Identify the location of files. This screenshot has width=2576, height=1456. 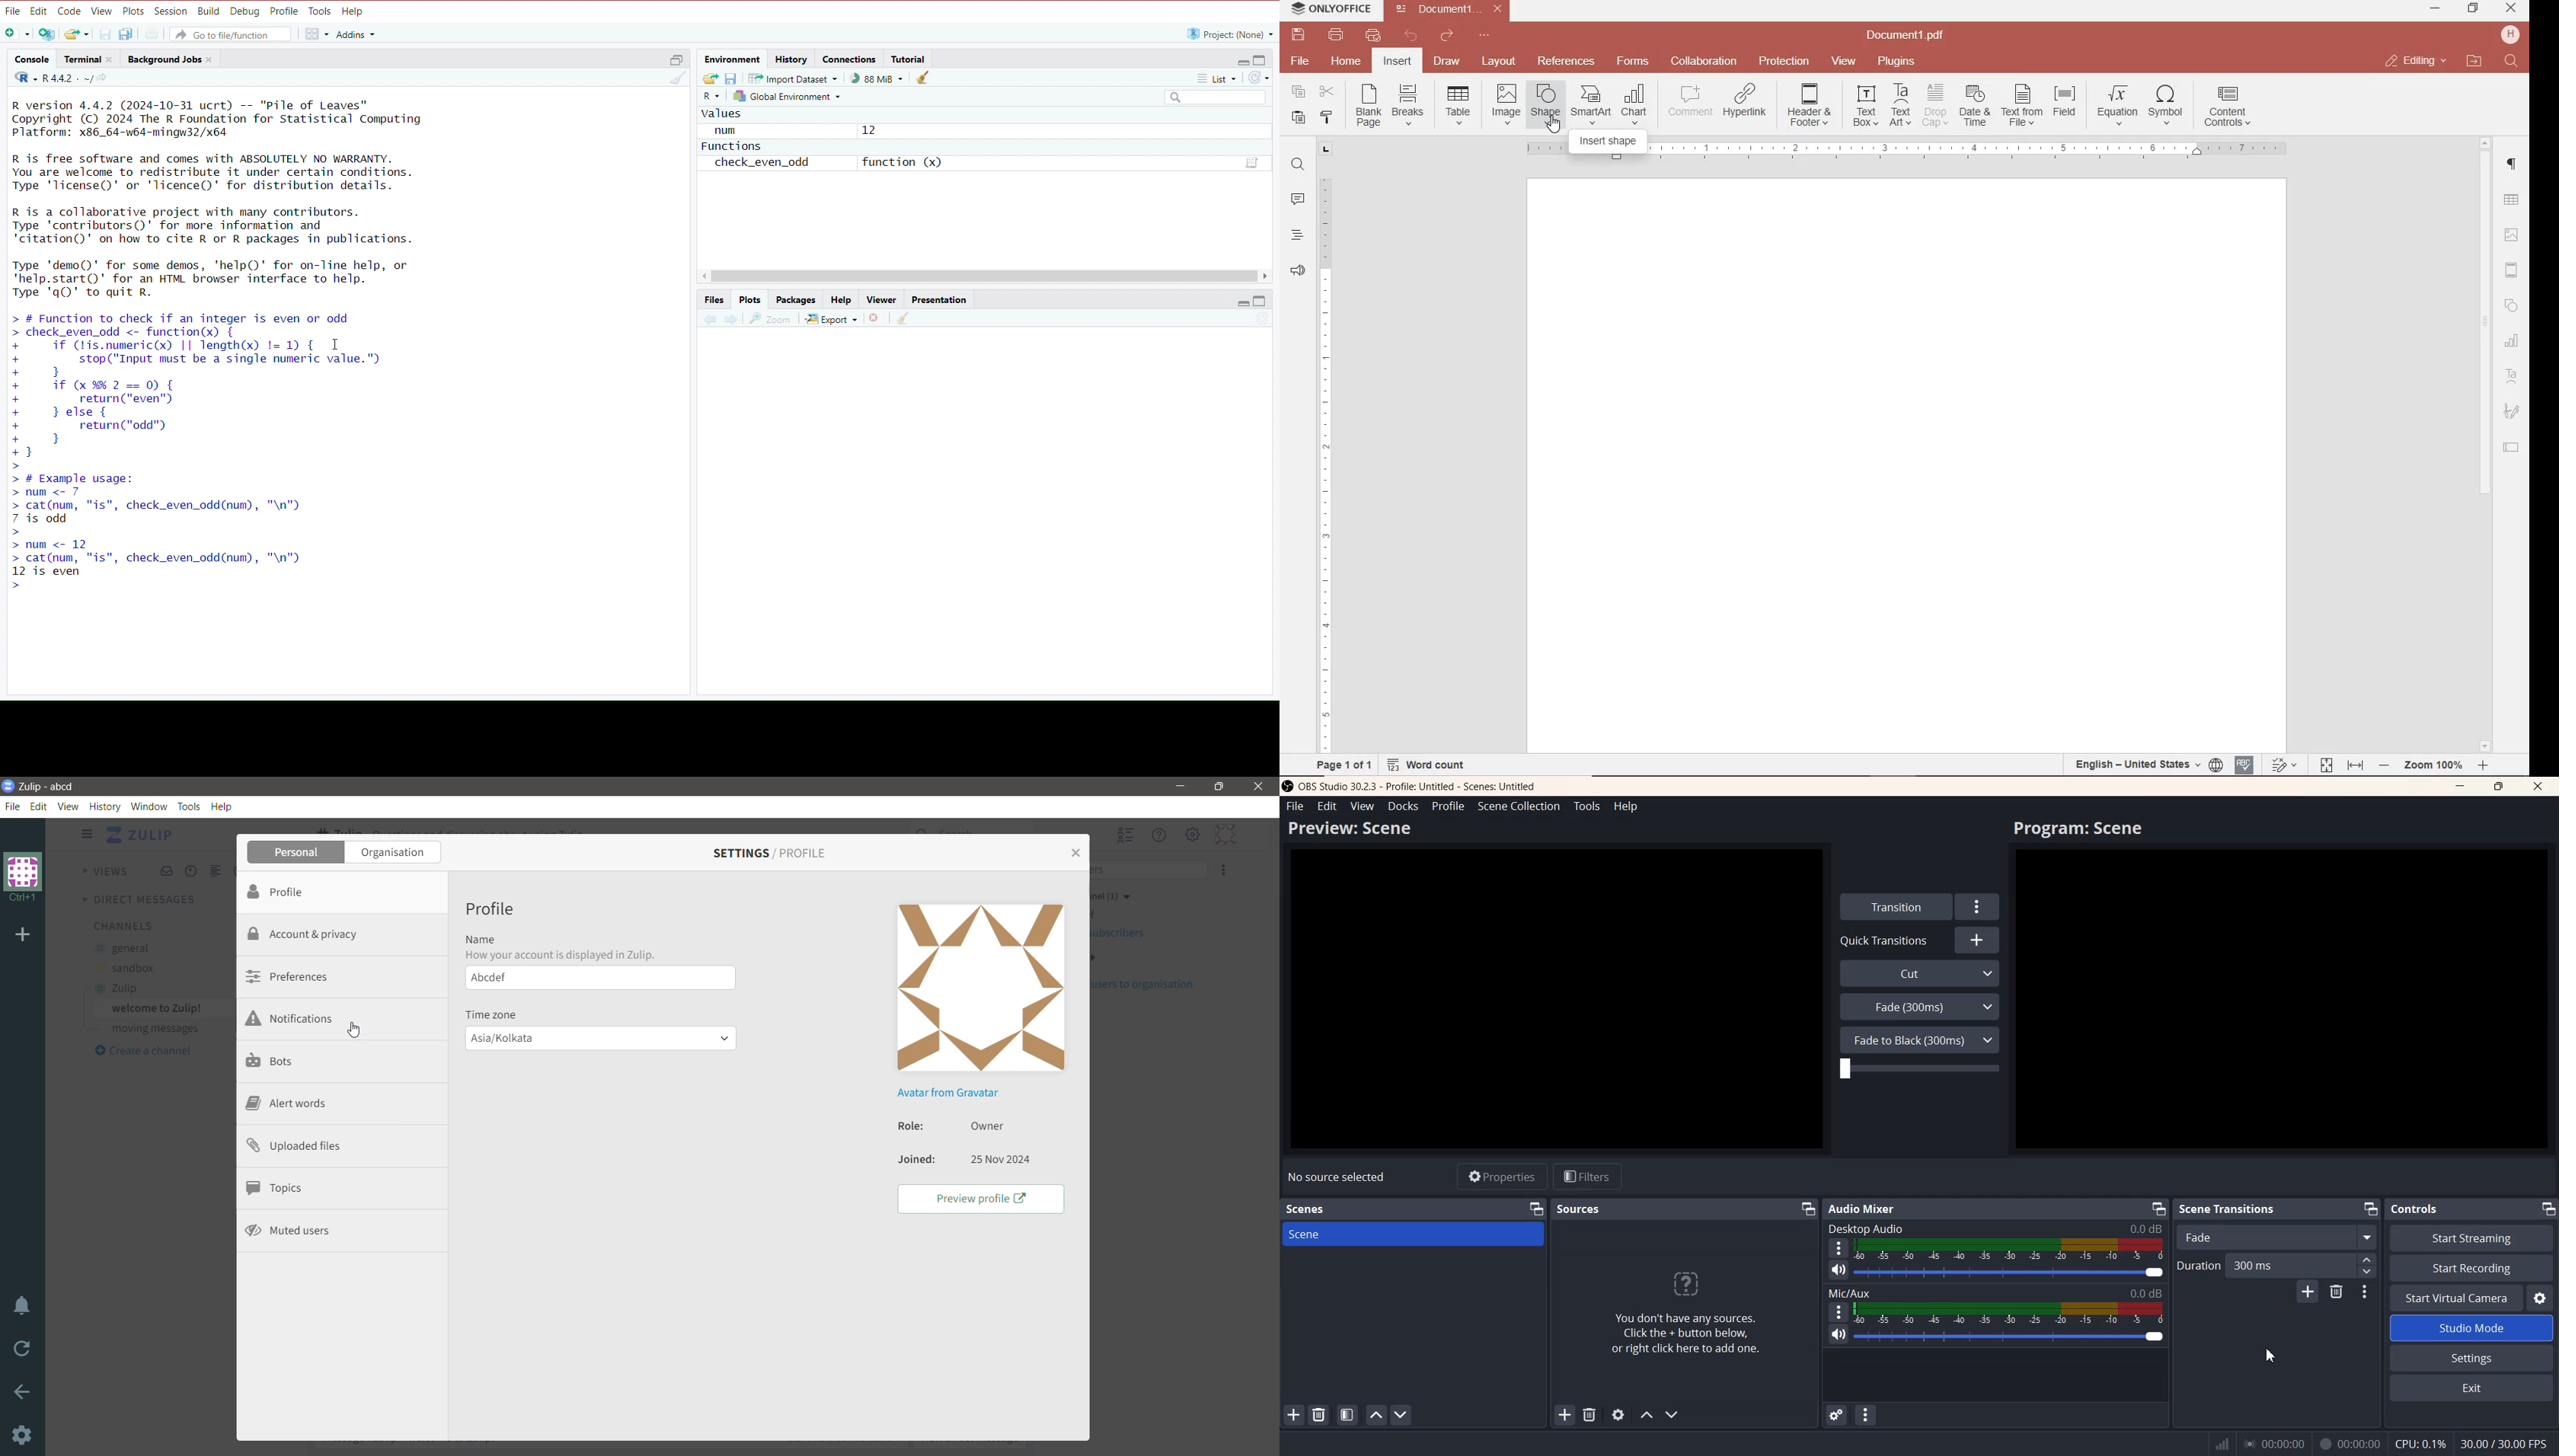
(714, 300).